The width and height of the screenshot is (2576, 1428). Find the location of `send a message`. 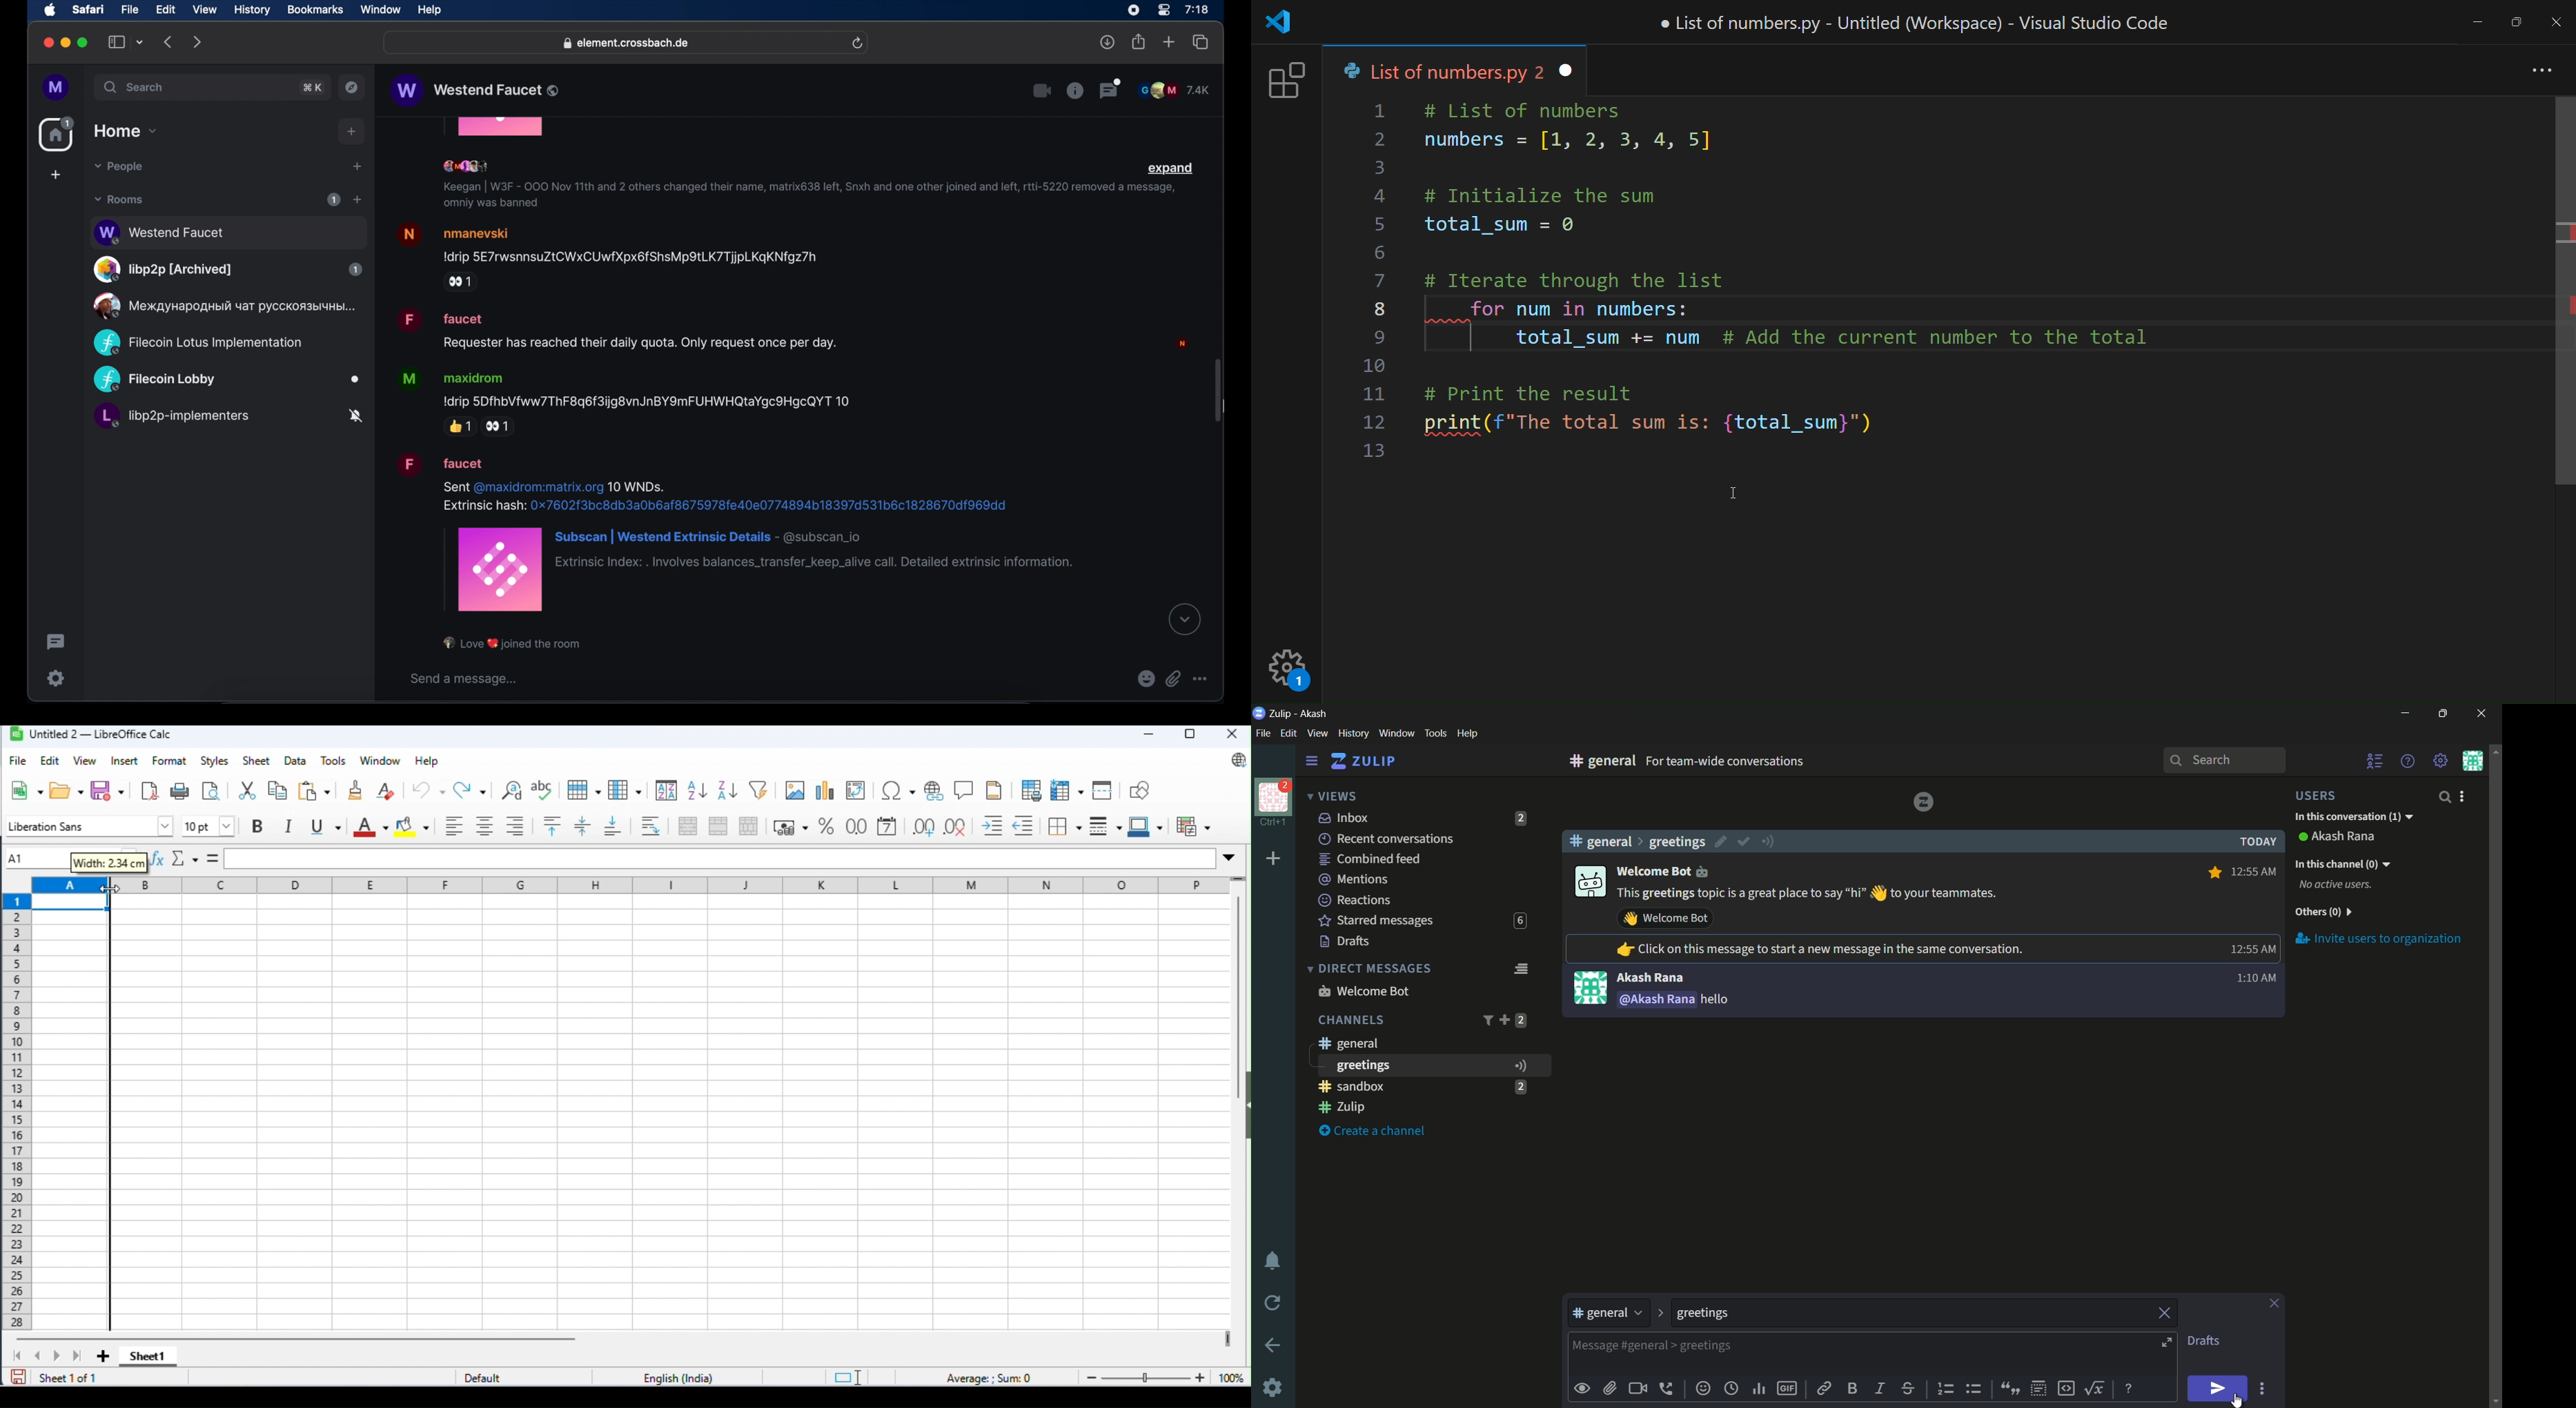

send a message is located at coordinates (466, 679).